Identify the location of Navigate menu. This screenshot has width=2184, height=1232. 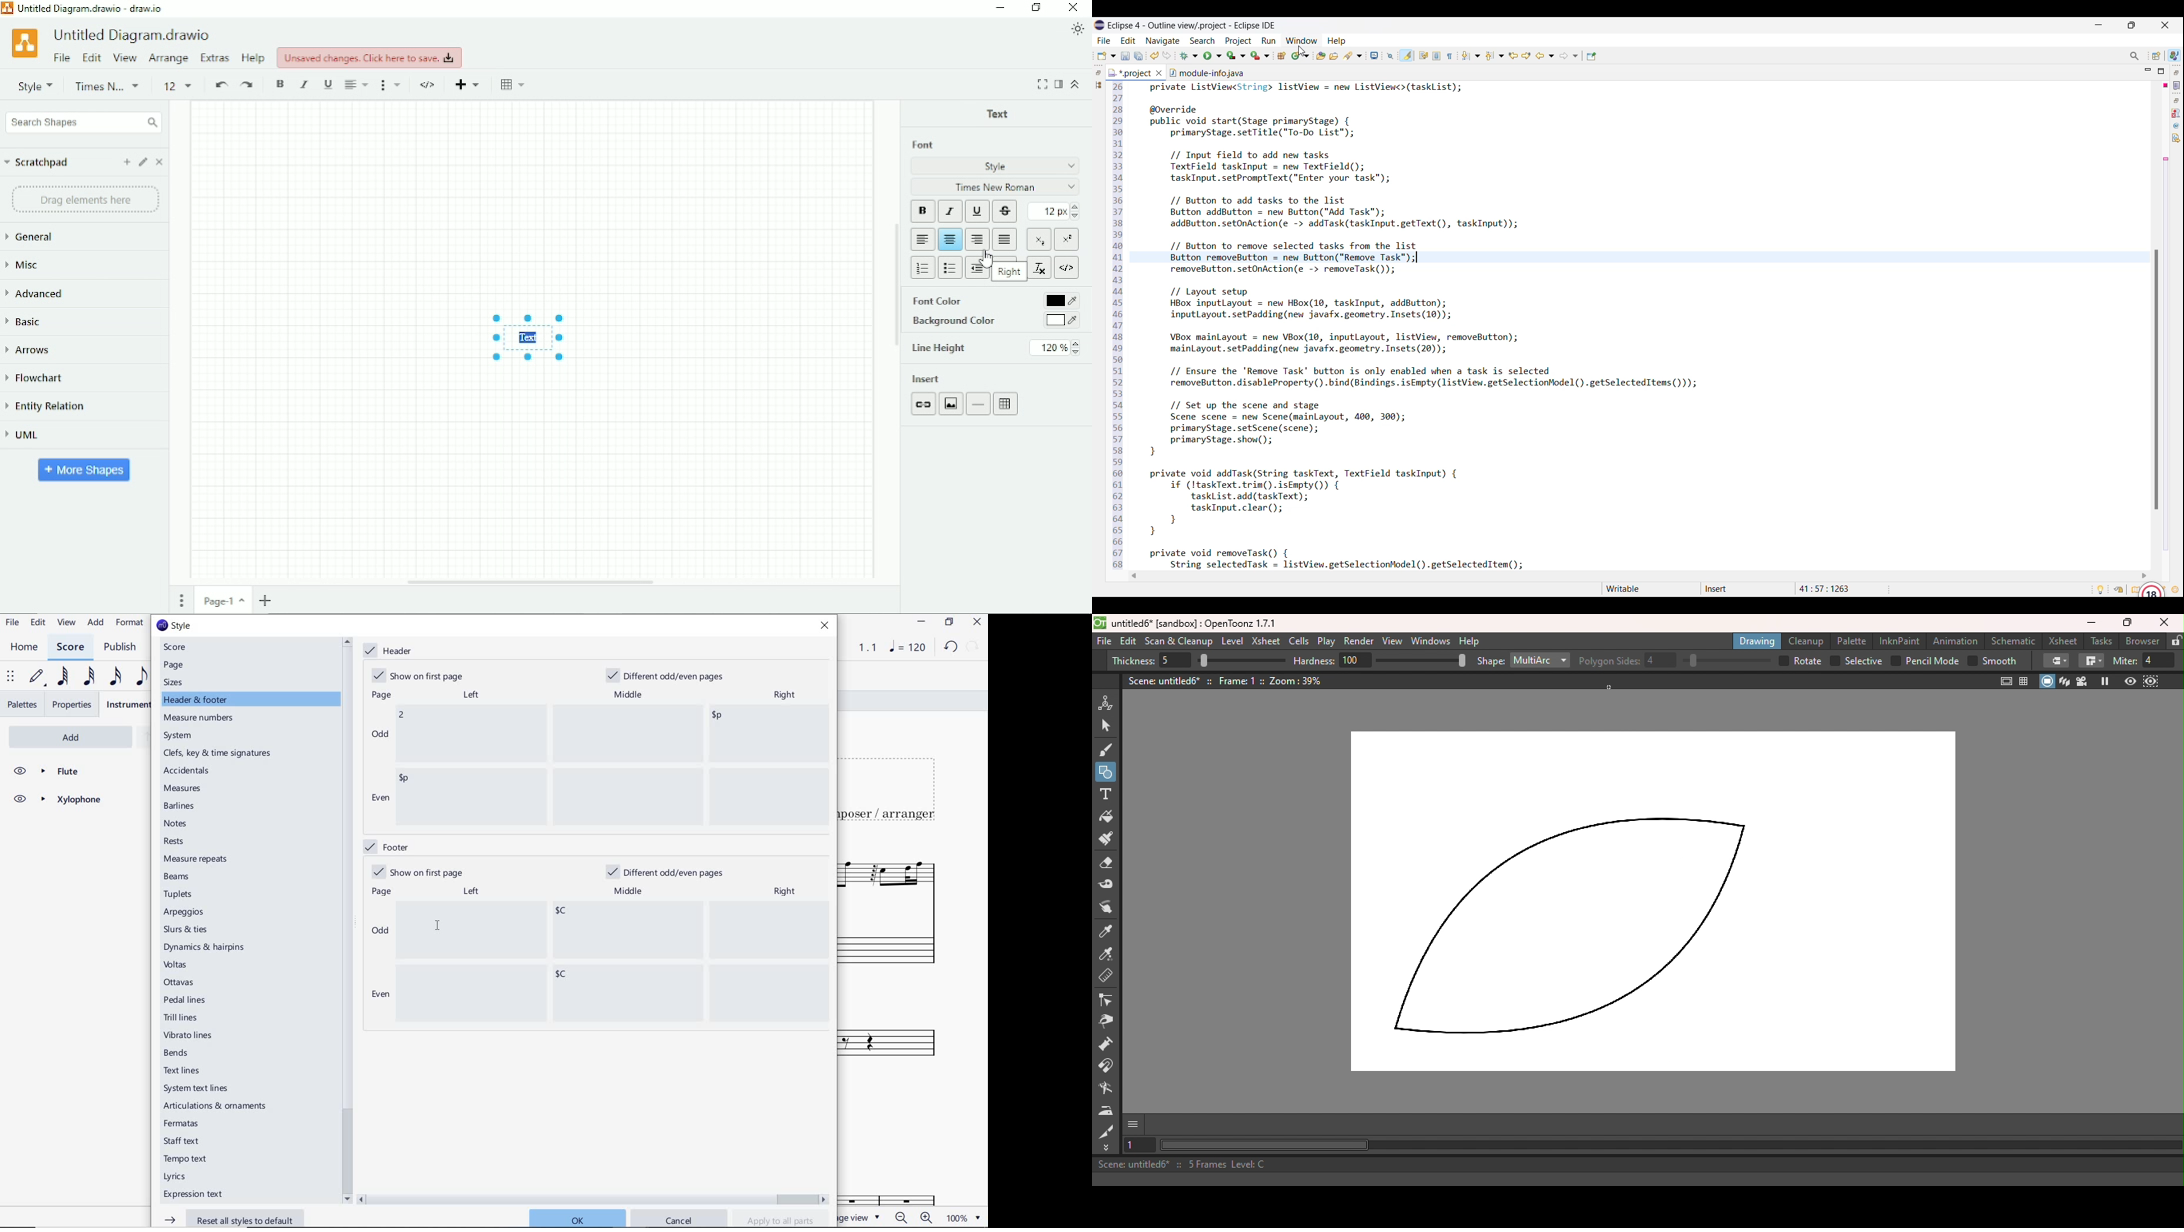
(1162, 42).